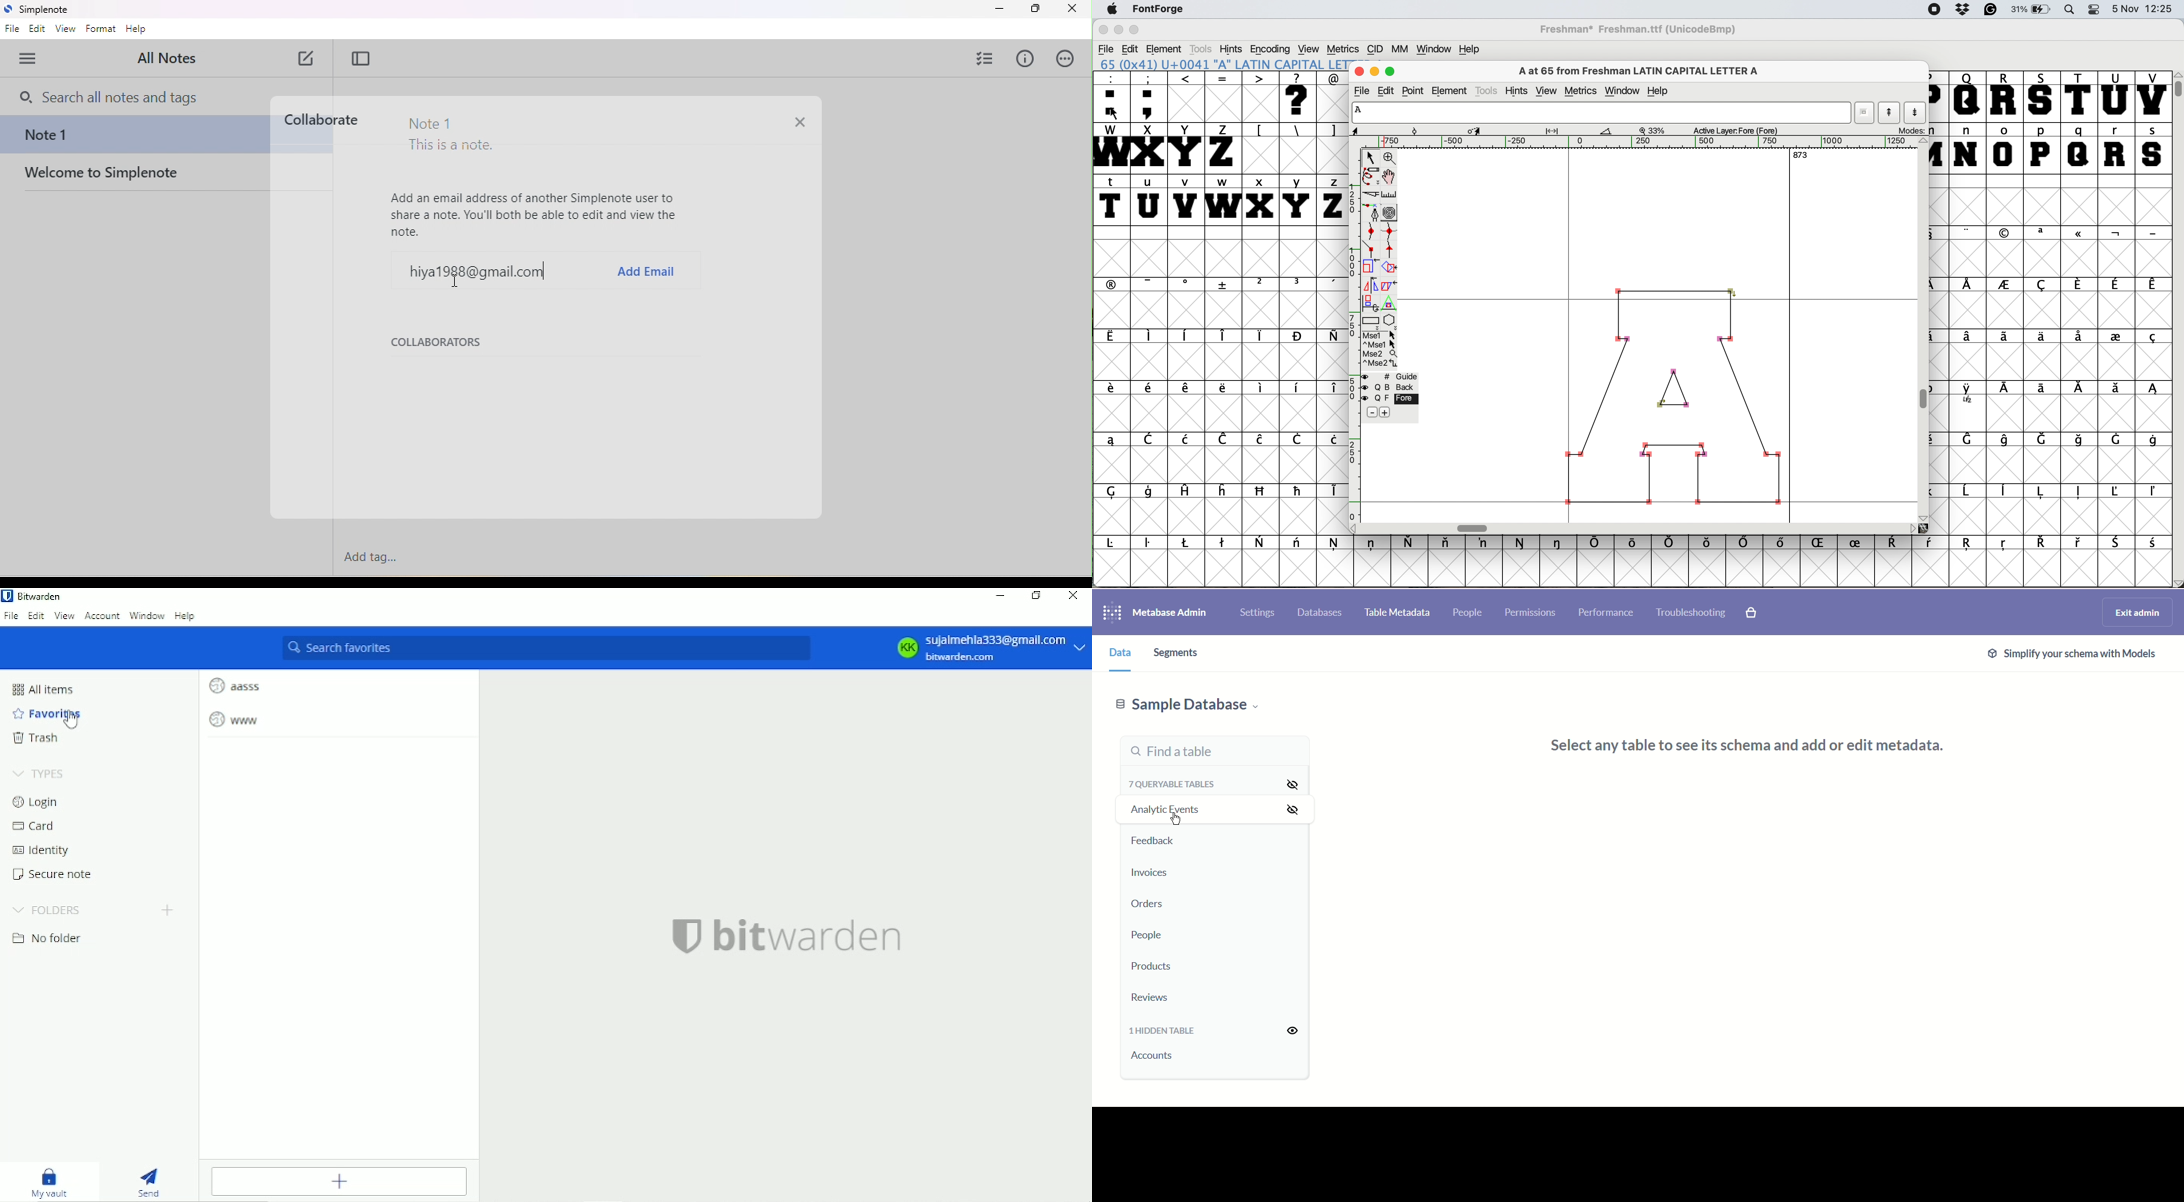 This screenshot has width=2184, height=1204. I want to click on Account, so click(102, 616).